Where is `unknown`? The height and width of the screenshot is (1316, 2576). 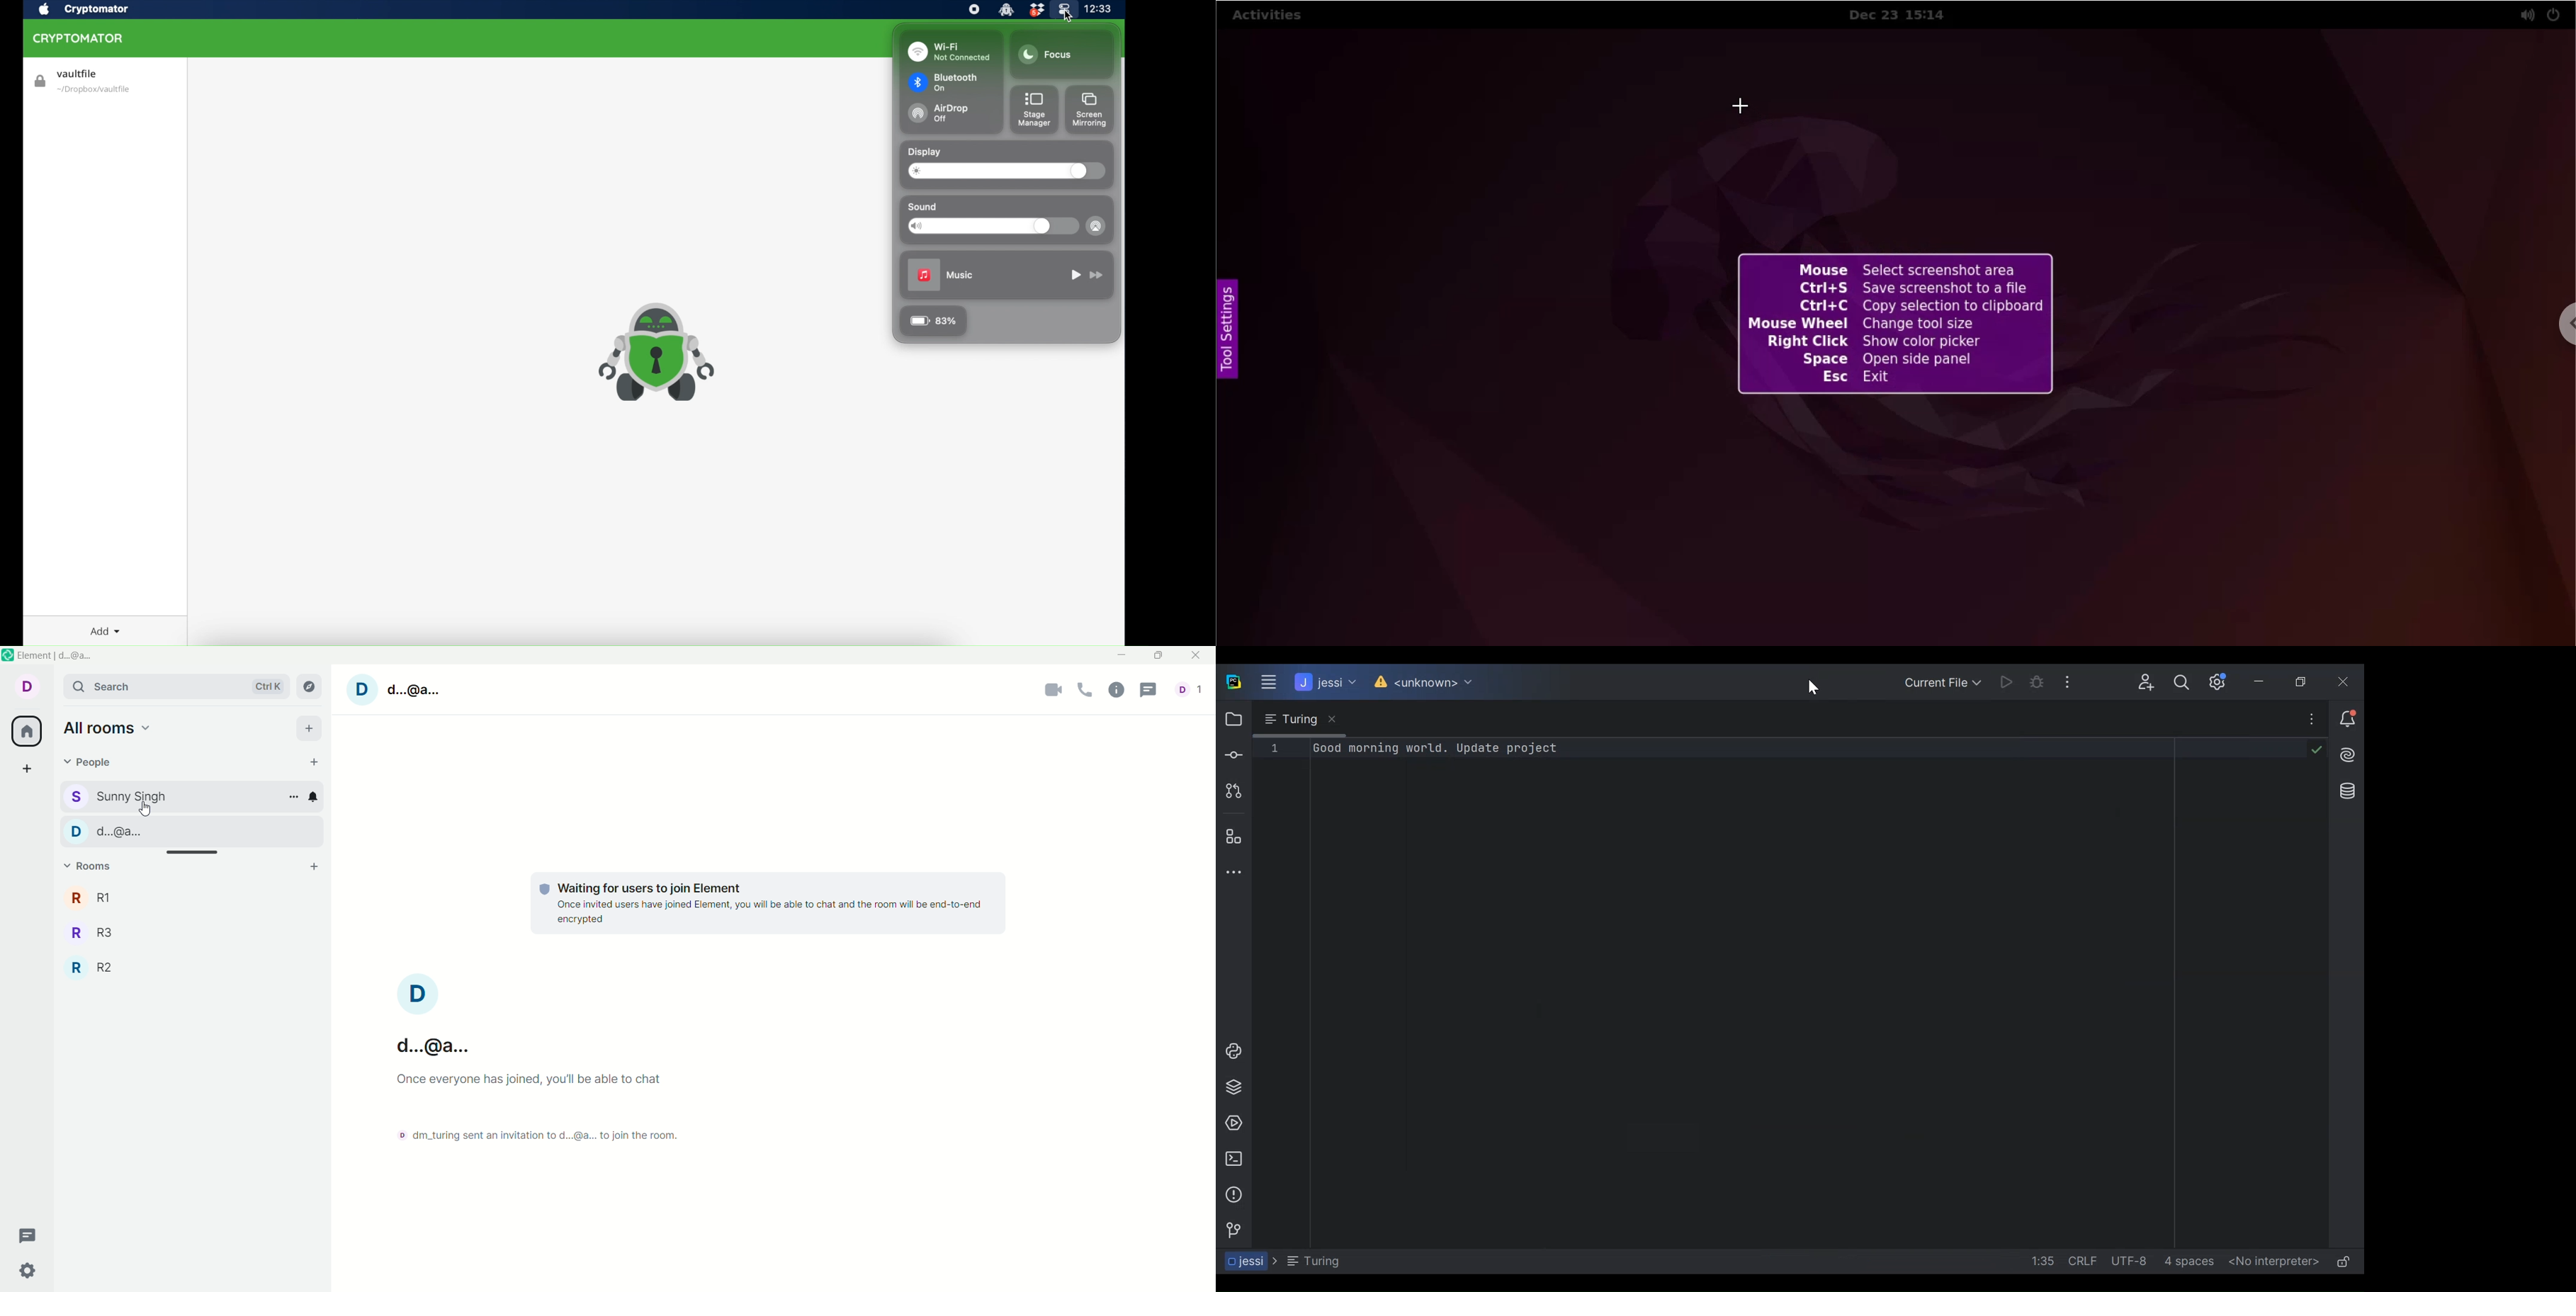
unknown is located at coordinates (1425, 683).